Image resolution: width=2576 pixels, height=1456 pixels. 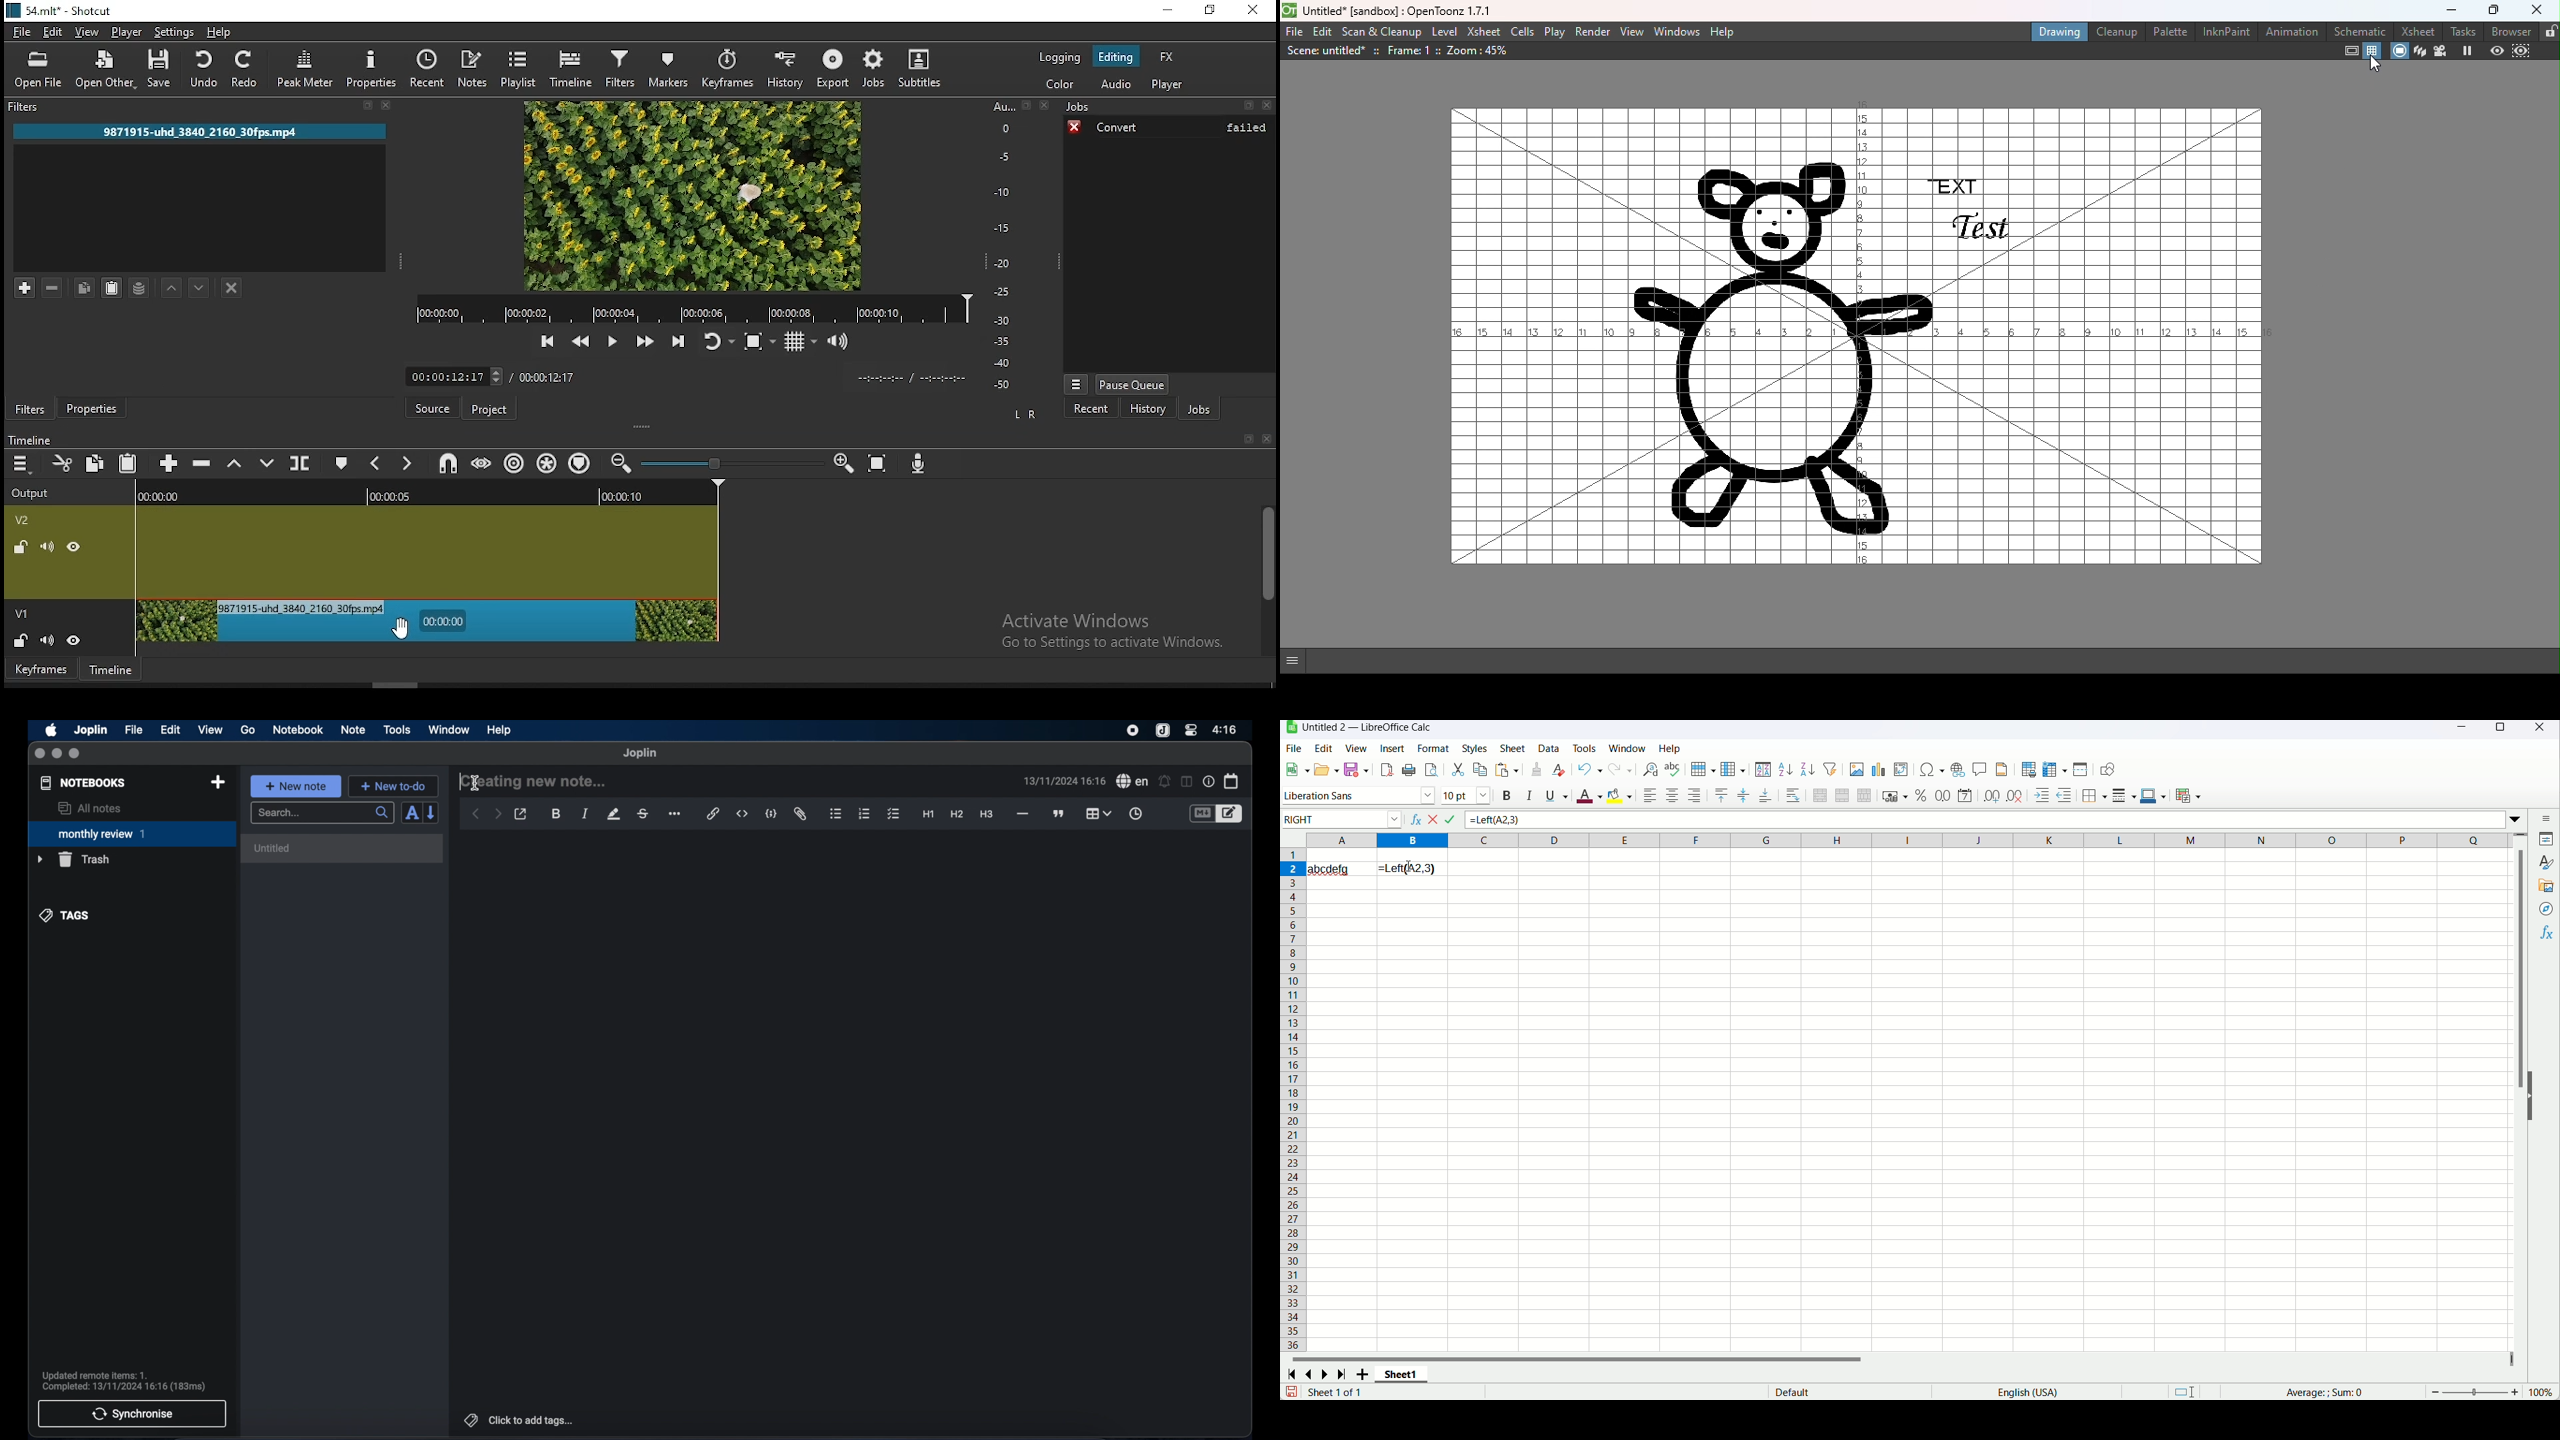 What do you see at coordinates (1694, 795) in the screenshot?
I see `align right` at bounding box center [1694, 795].